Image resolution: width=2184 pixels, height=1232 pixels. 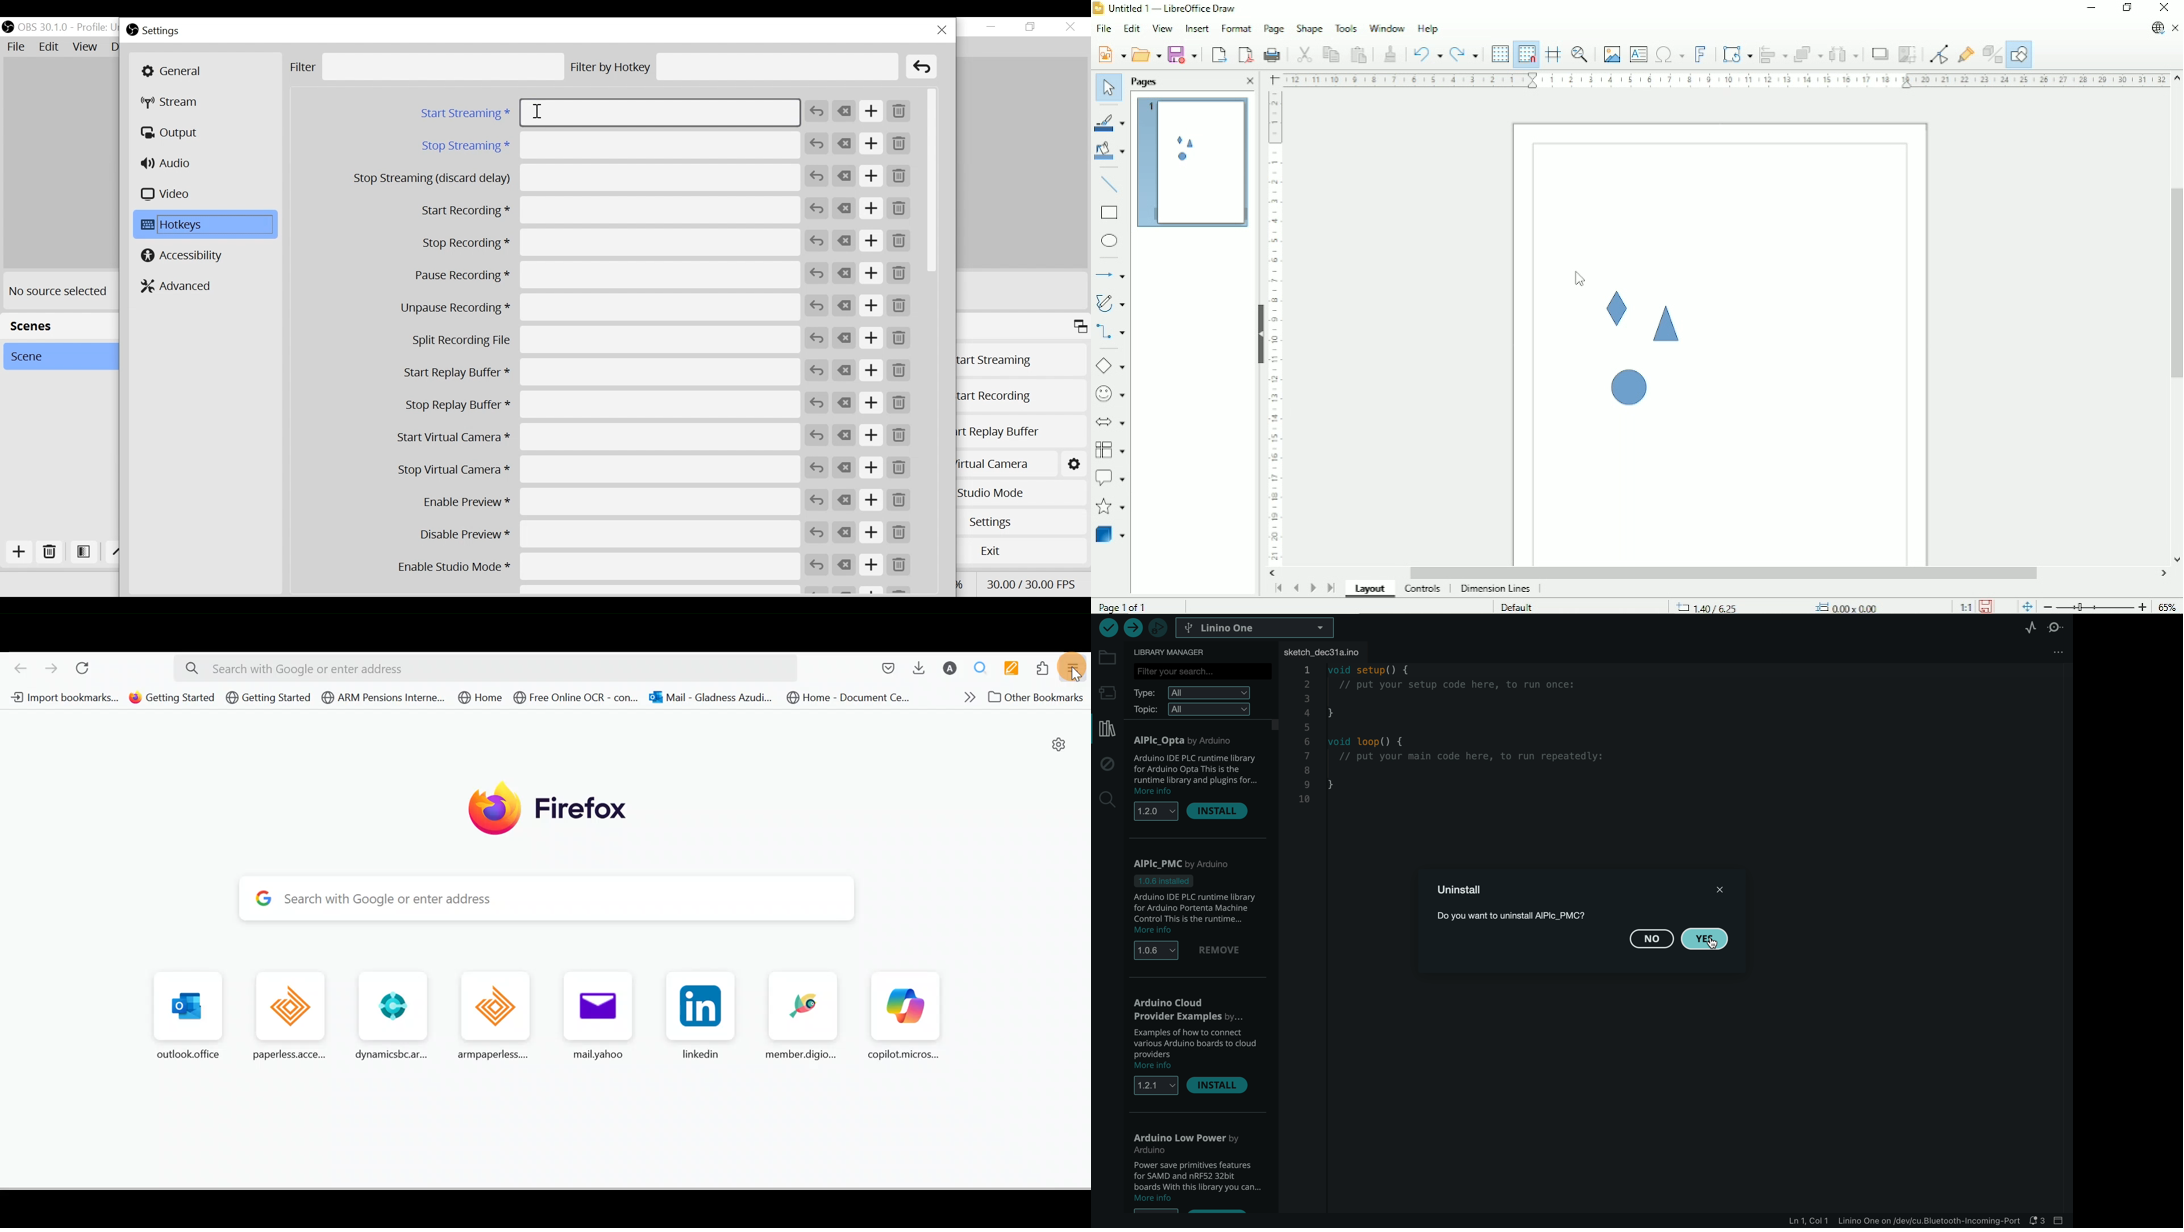 What do you see at coordinates (873, 501) in the screenshot?
I see `Add` at bounding box center [873, 501].